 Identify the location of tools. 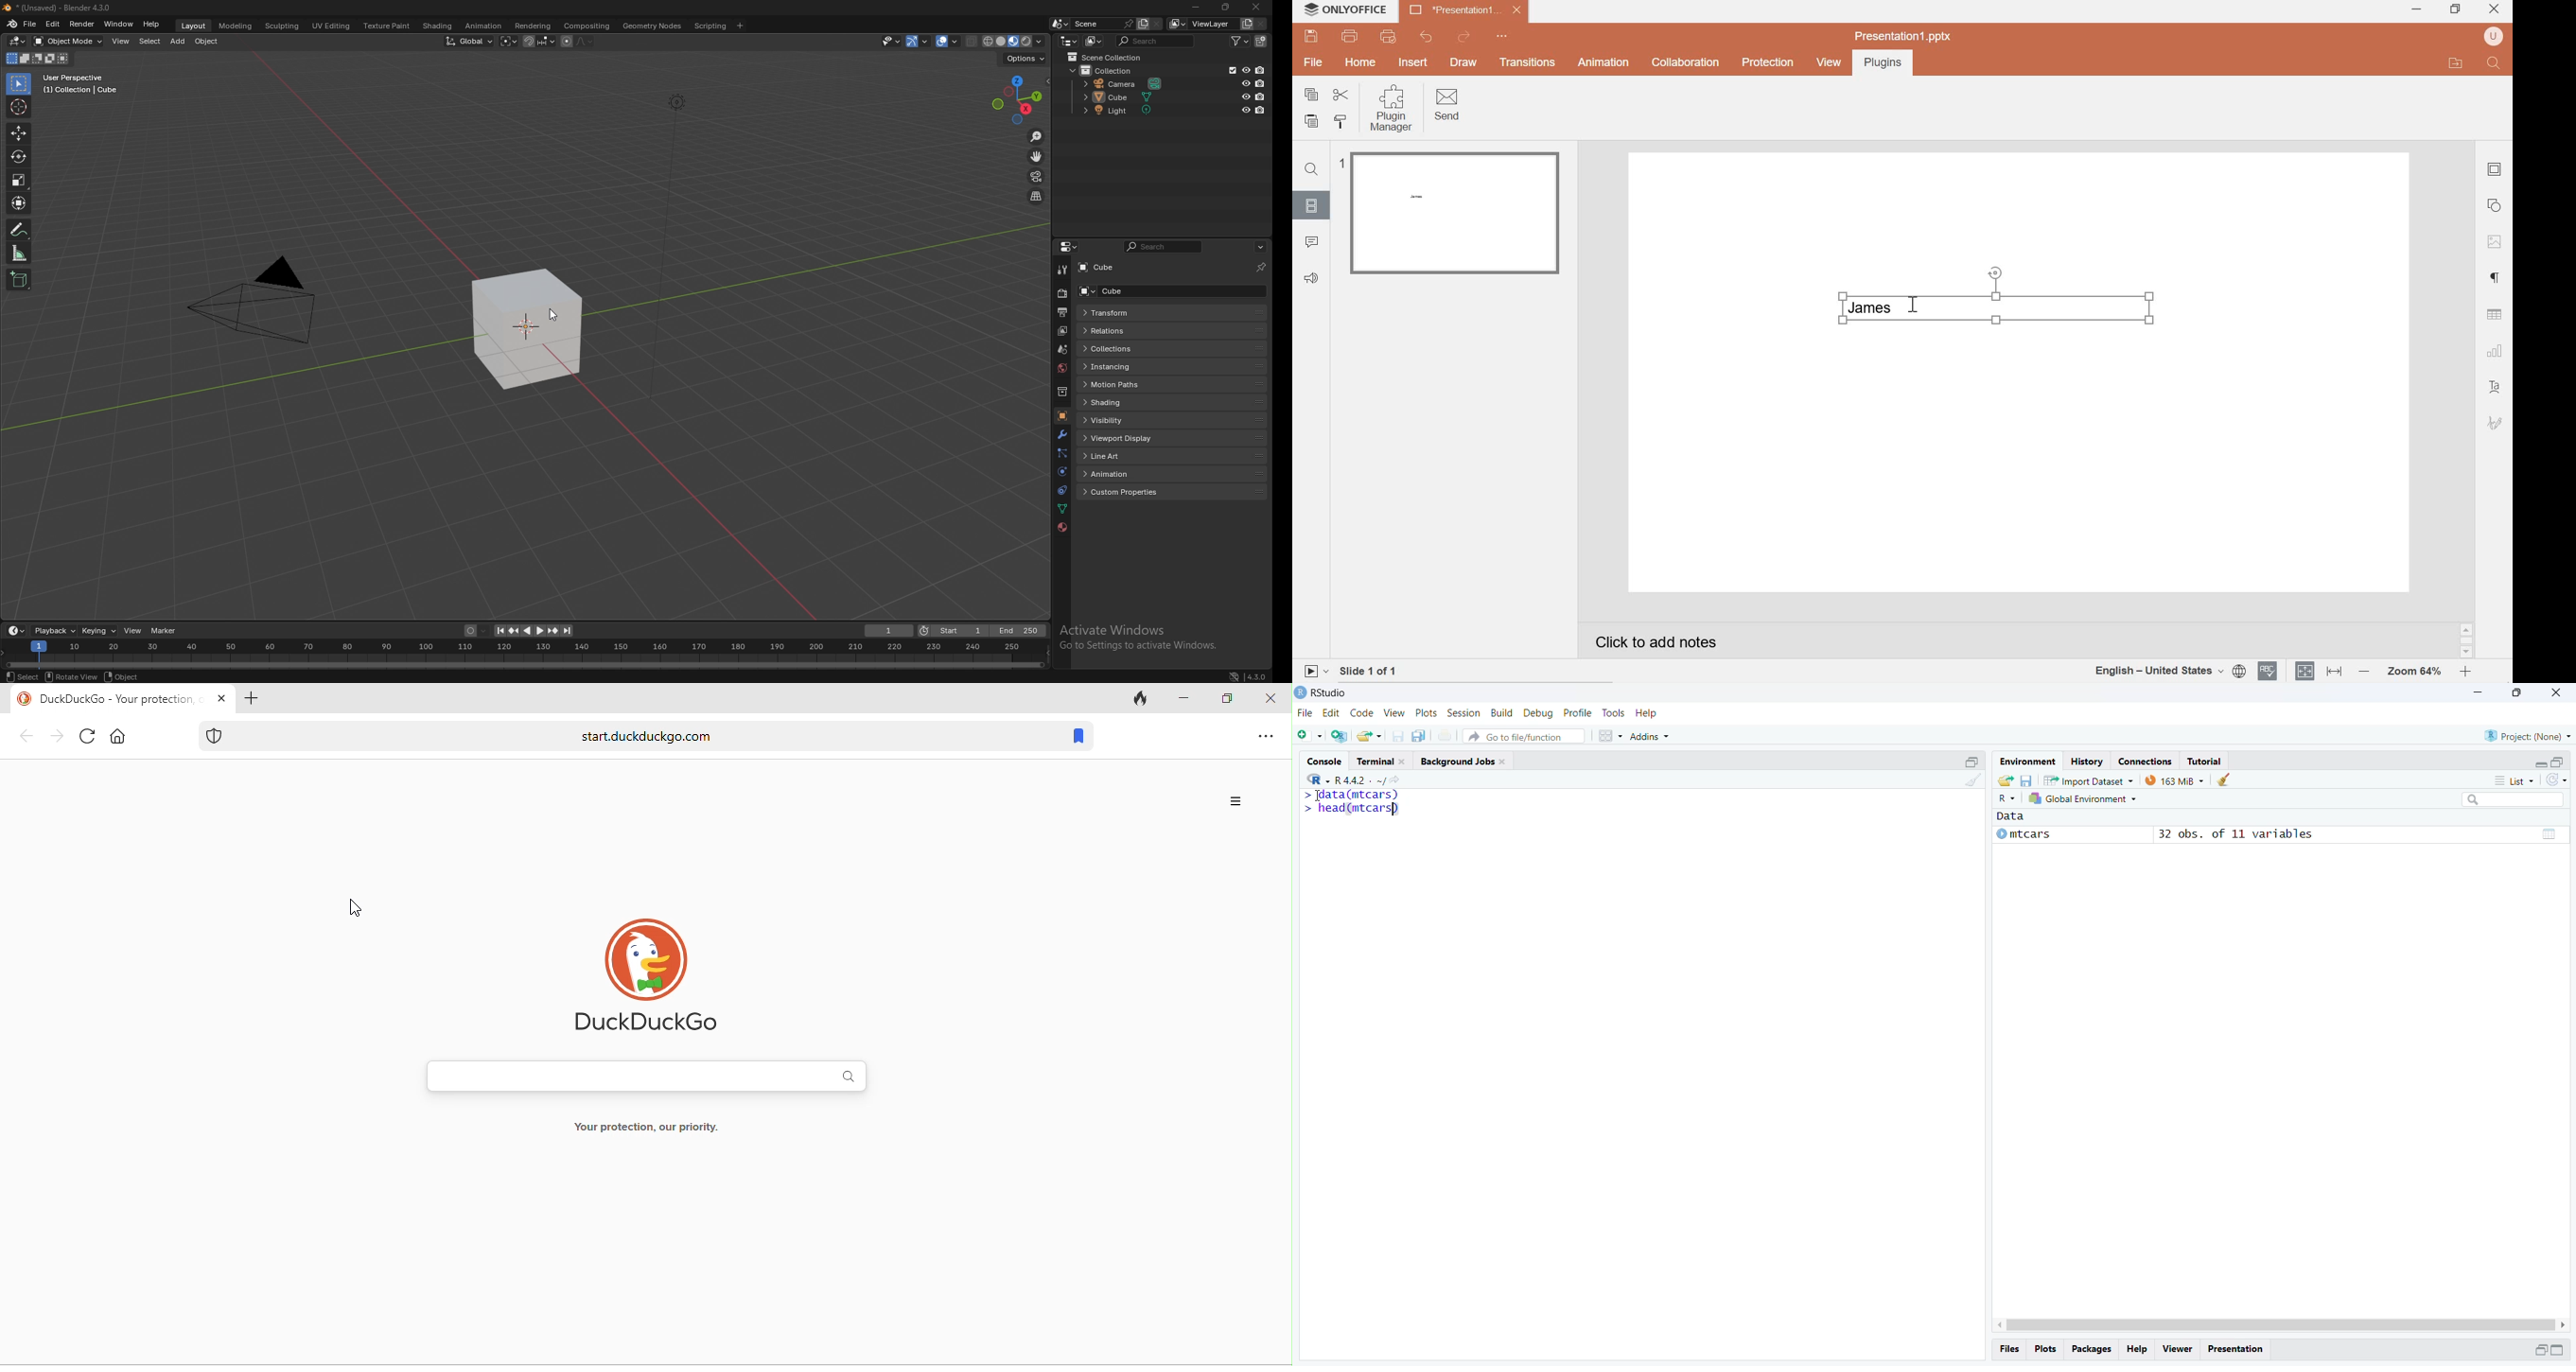
(1614, 712).